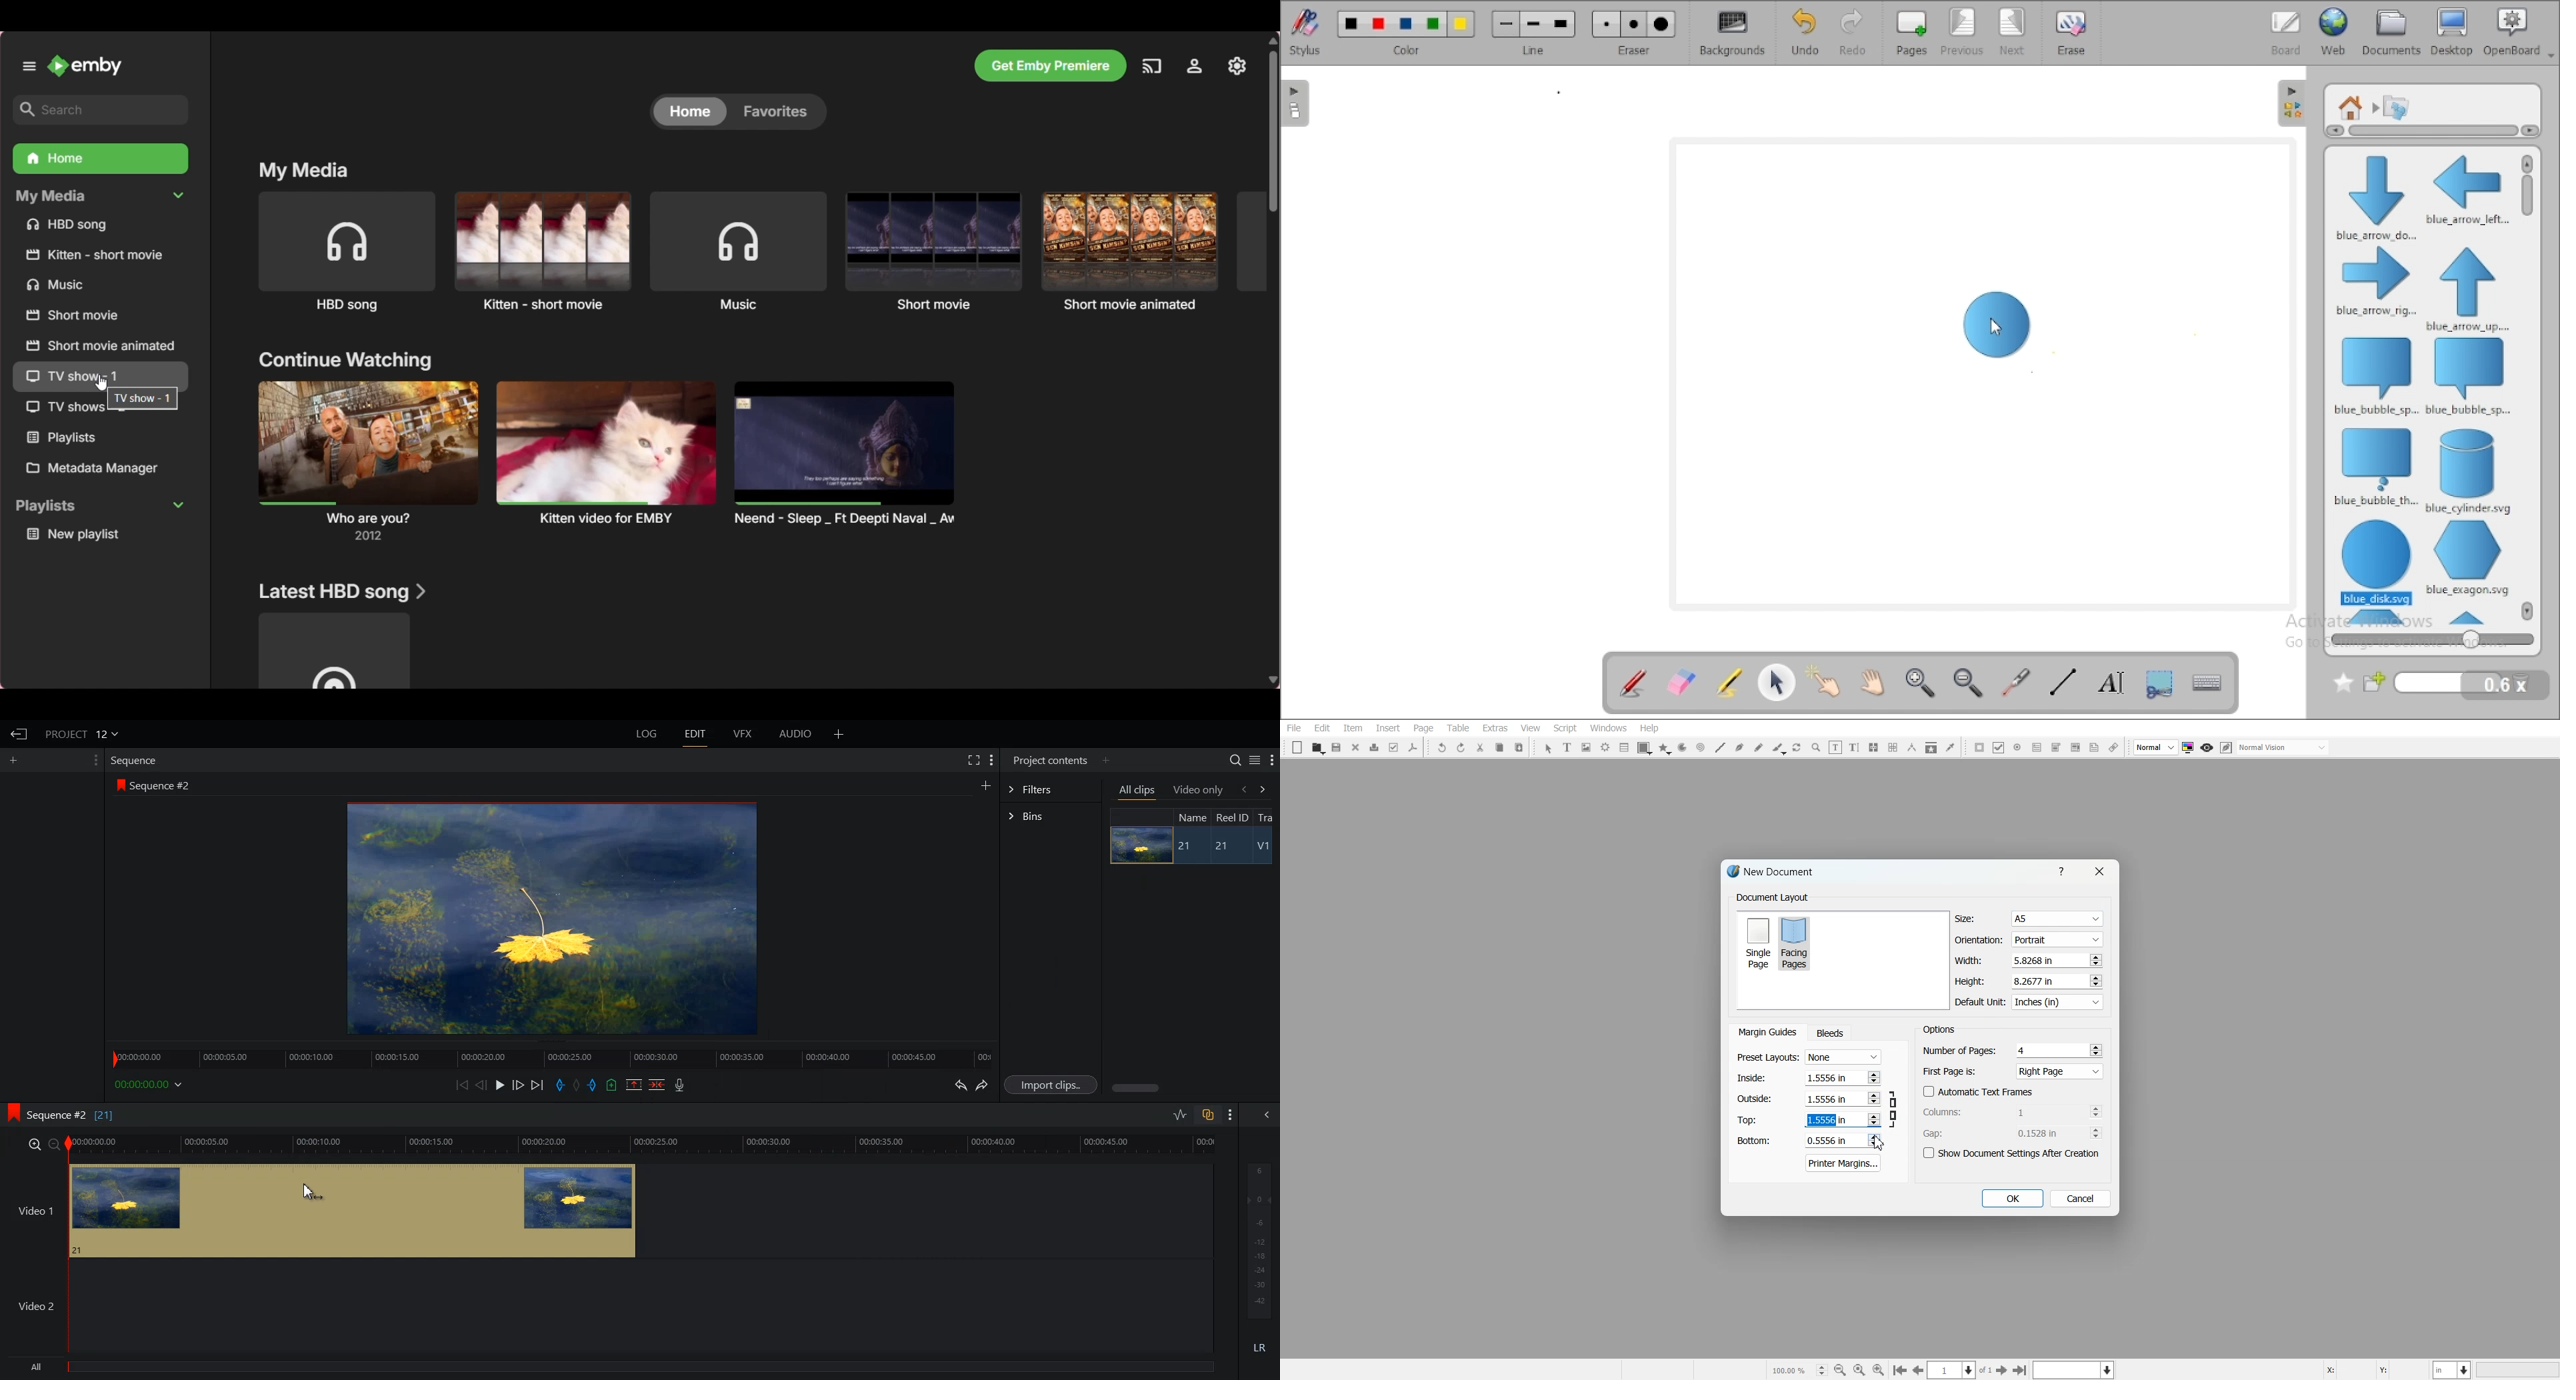  What do you see at coordinates (2075, 748) in the screenshot?
I see `PDF List Box` at bounding box center [2075, 748].